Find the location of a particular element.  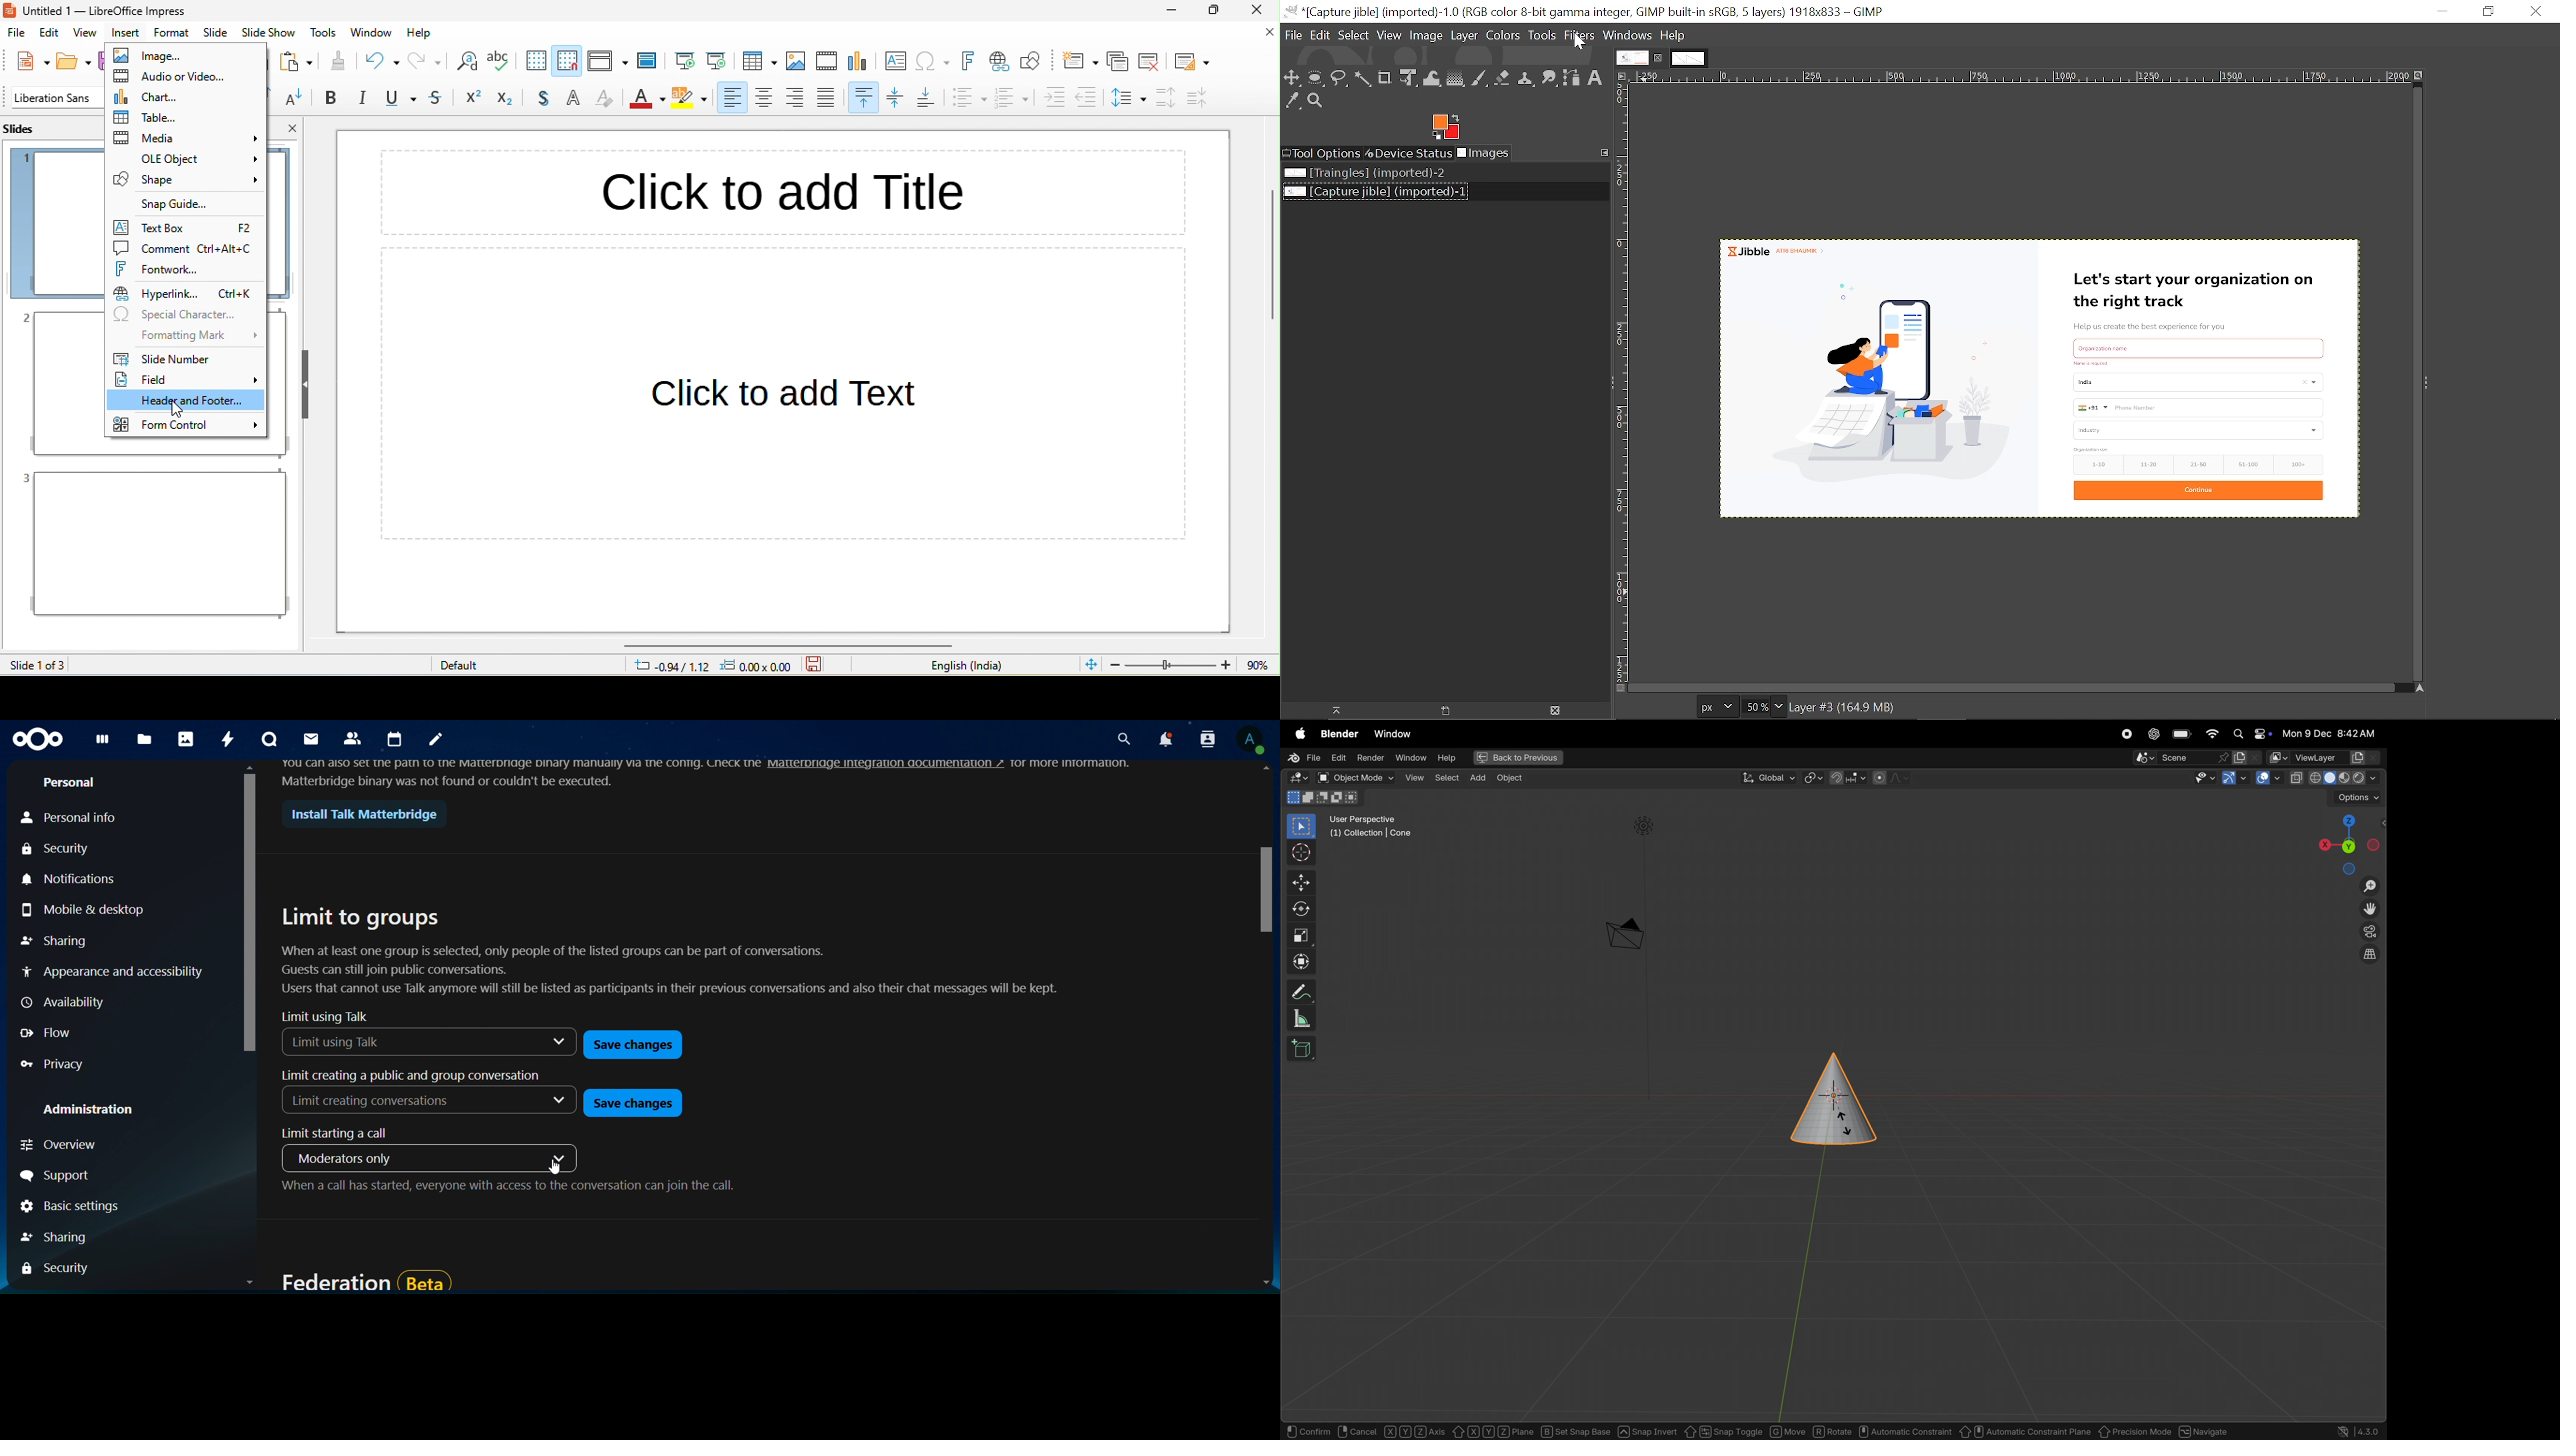

show overlays is located at coordinates (2269, 778).